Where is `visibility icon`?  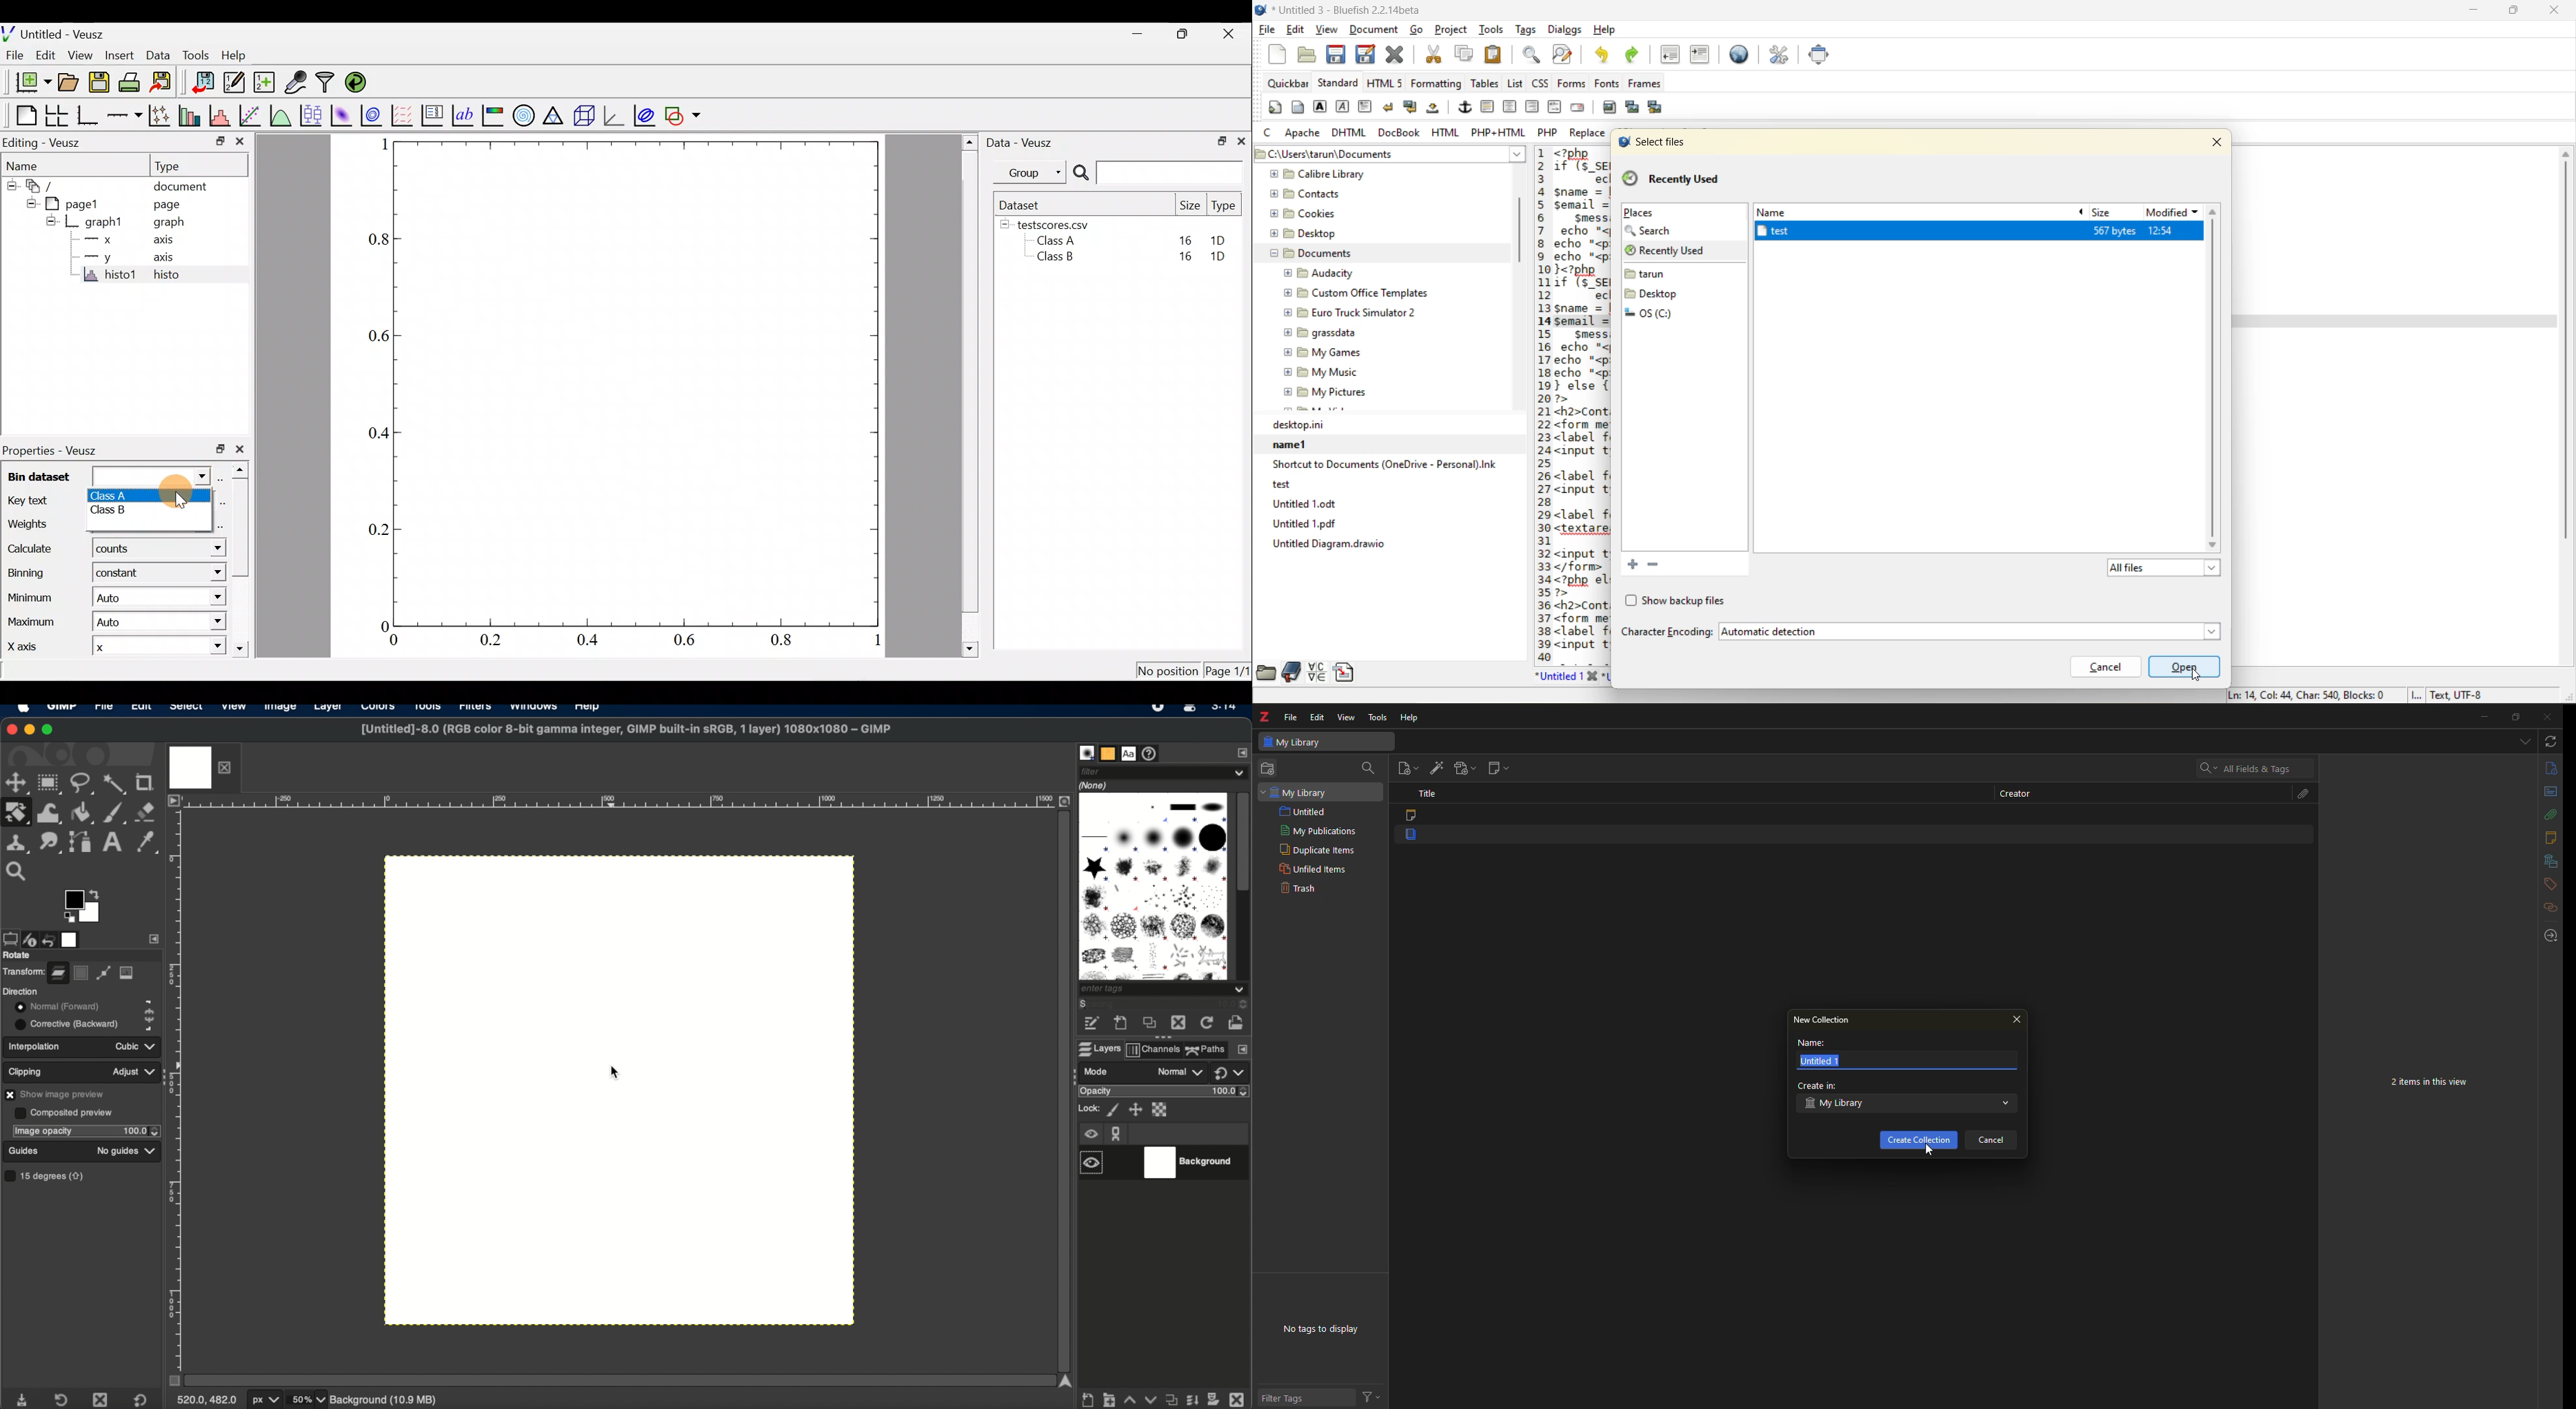
visibility icon is located at coordinates (1091, 1135).